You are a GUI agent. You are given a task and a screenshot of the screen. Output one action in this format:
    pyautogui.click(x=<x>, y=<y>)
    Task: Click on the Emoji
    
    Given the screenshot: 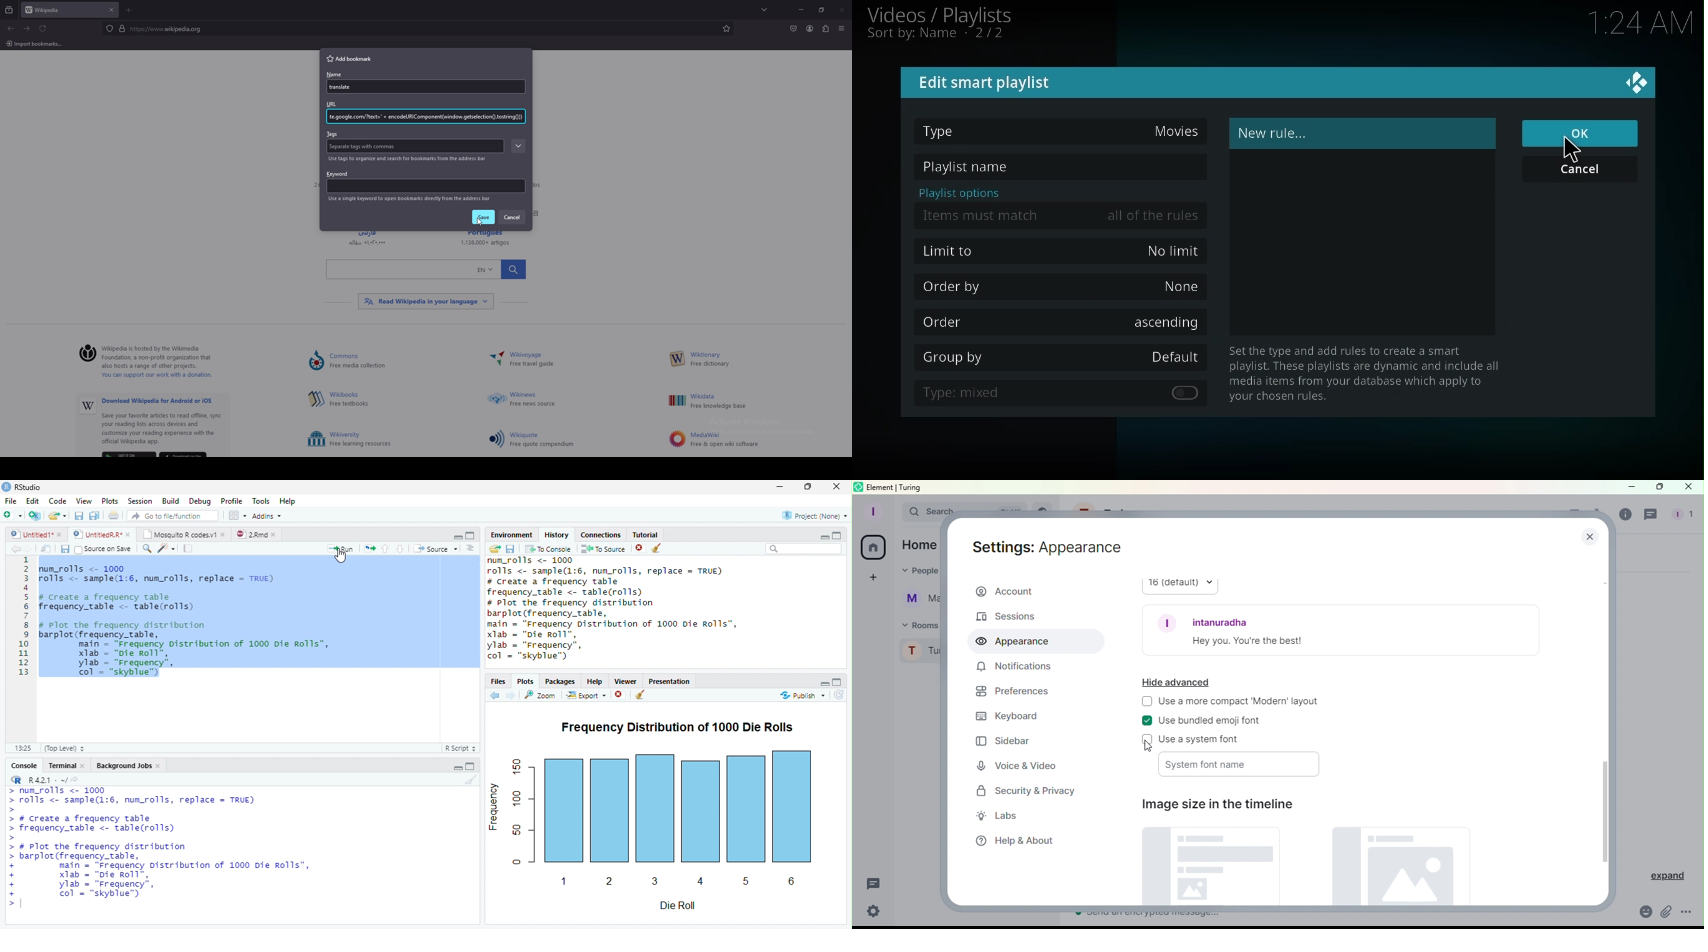 What is the action you would take?
    pyautogui.click(x=1642, y=912)
    